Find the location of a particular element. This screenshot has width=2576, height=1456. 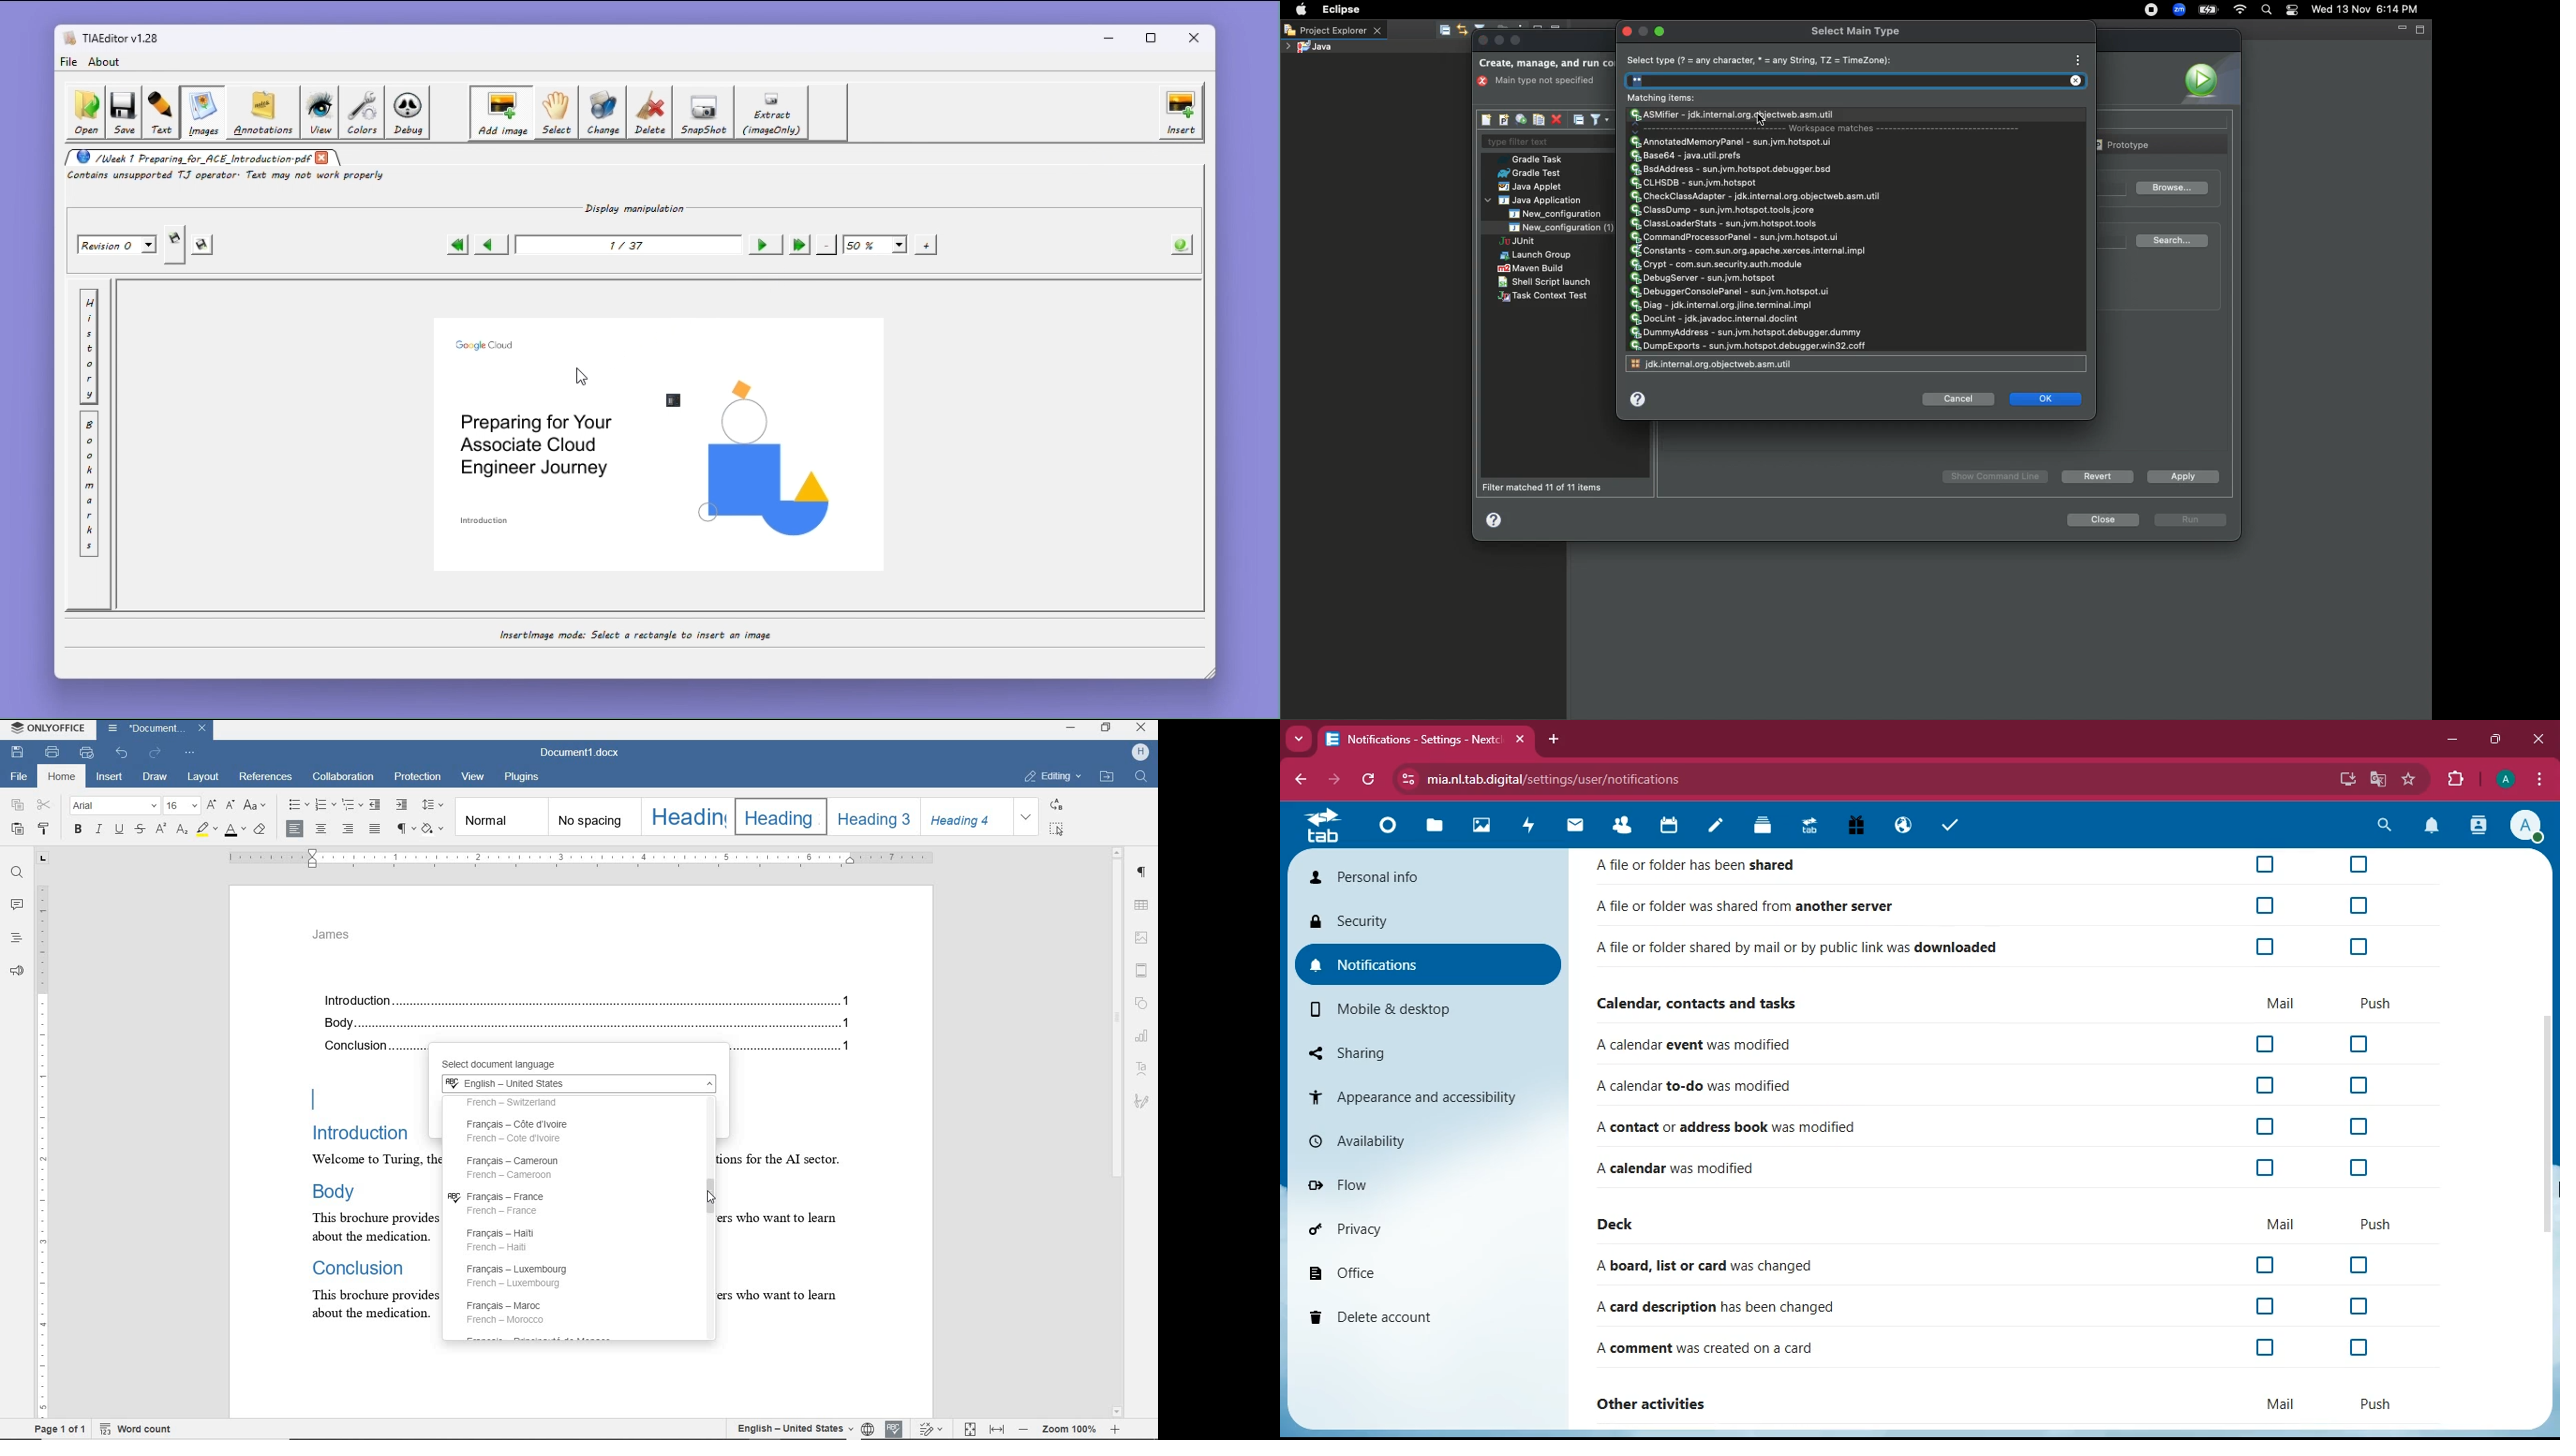

icons is located at coordinates (1477, 26).